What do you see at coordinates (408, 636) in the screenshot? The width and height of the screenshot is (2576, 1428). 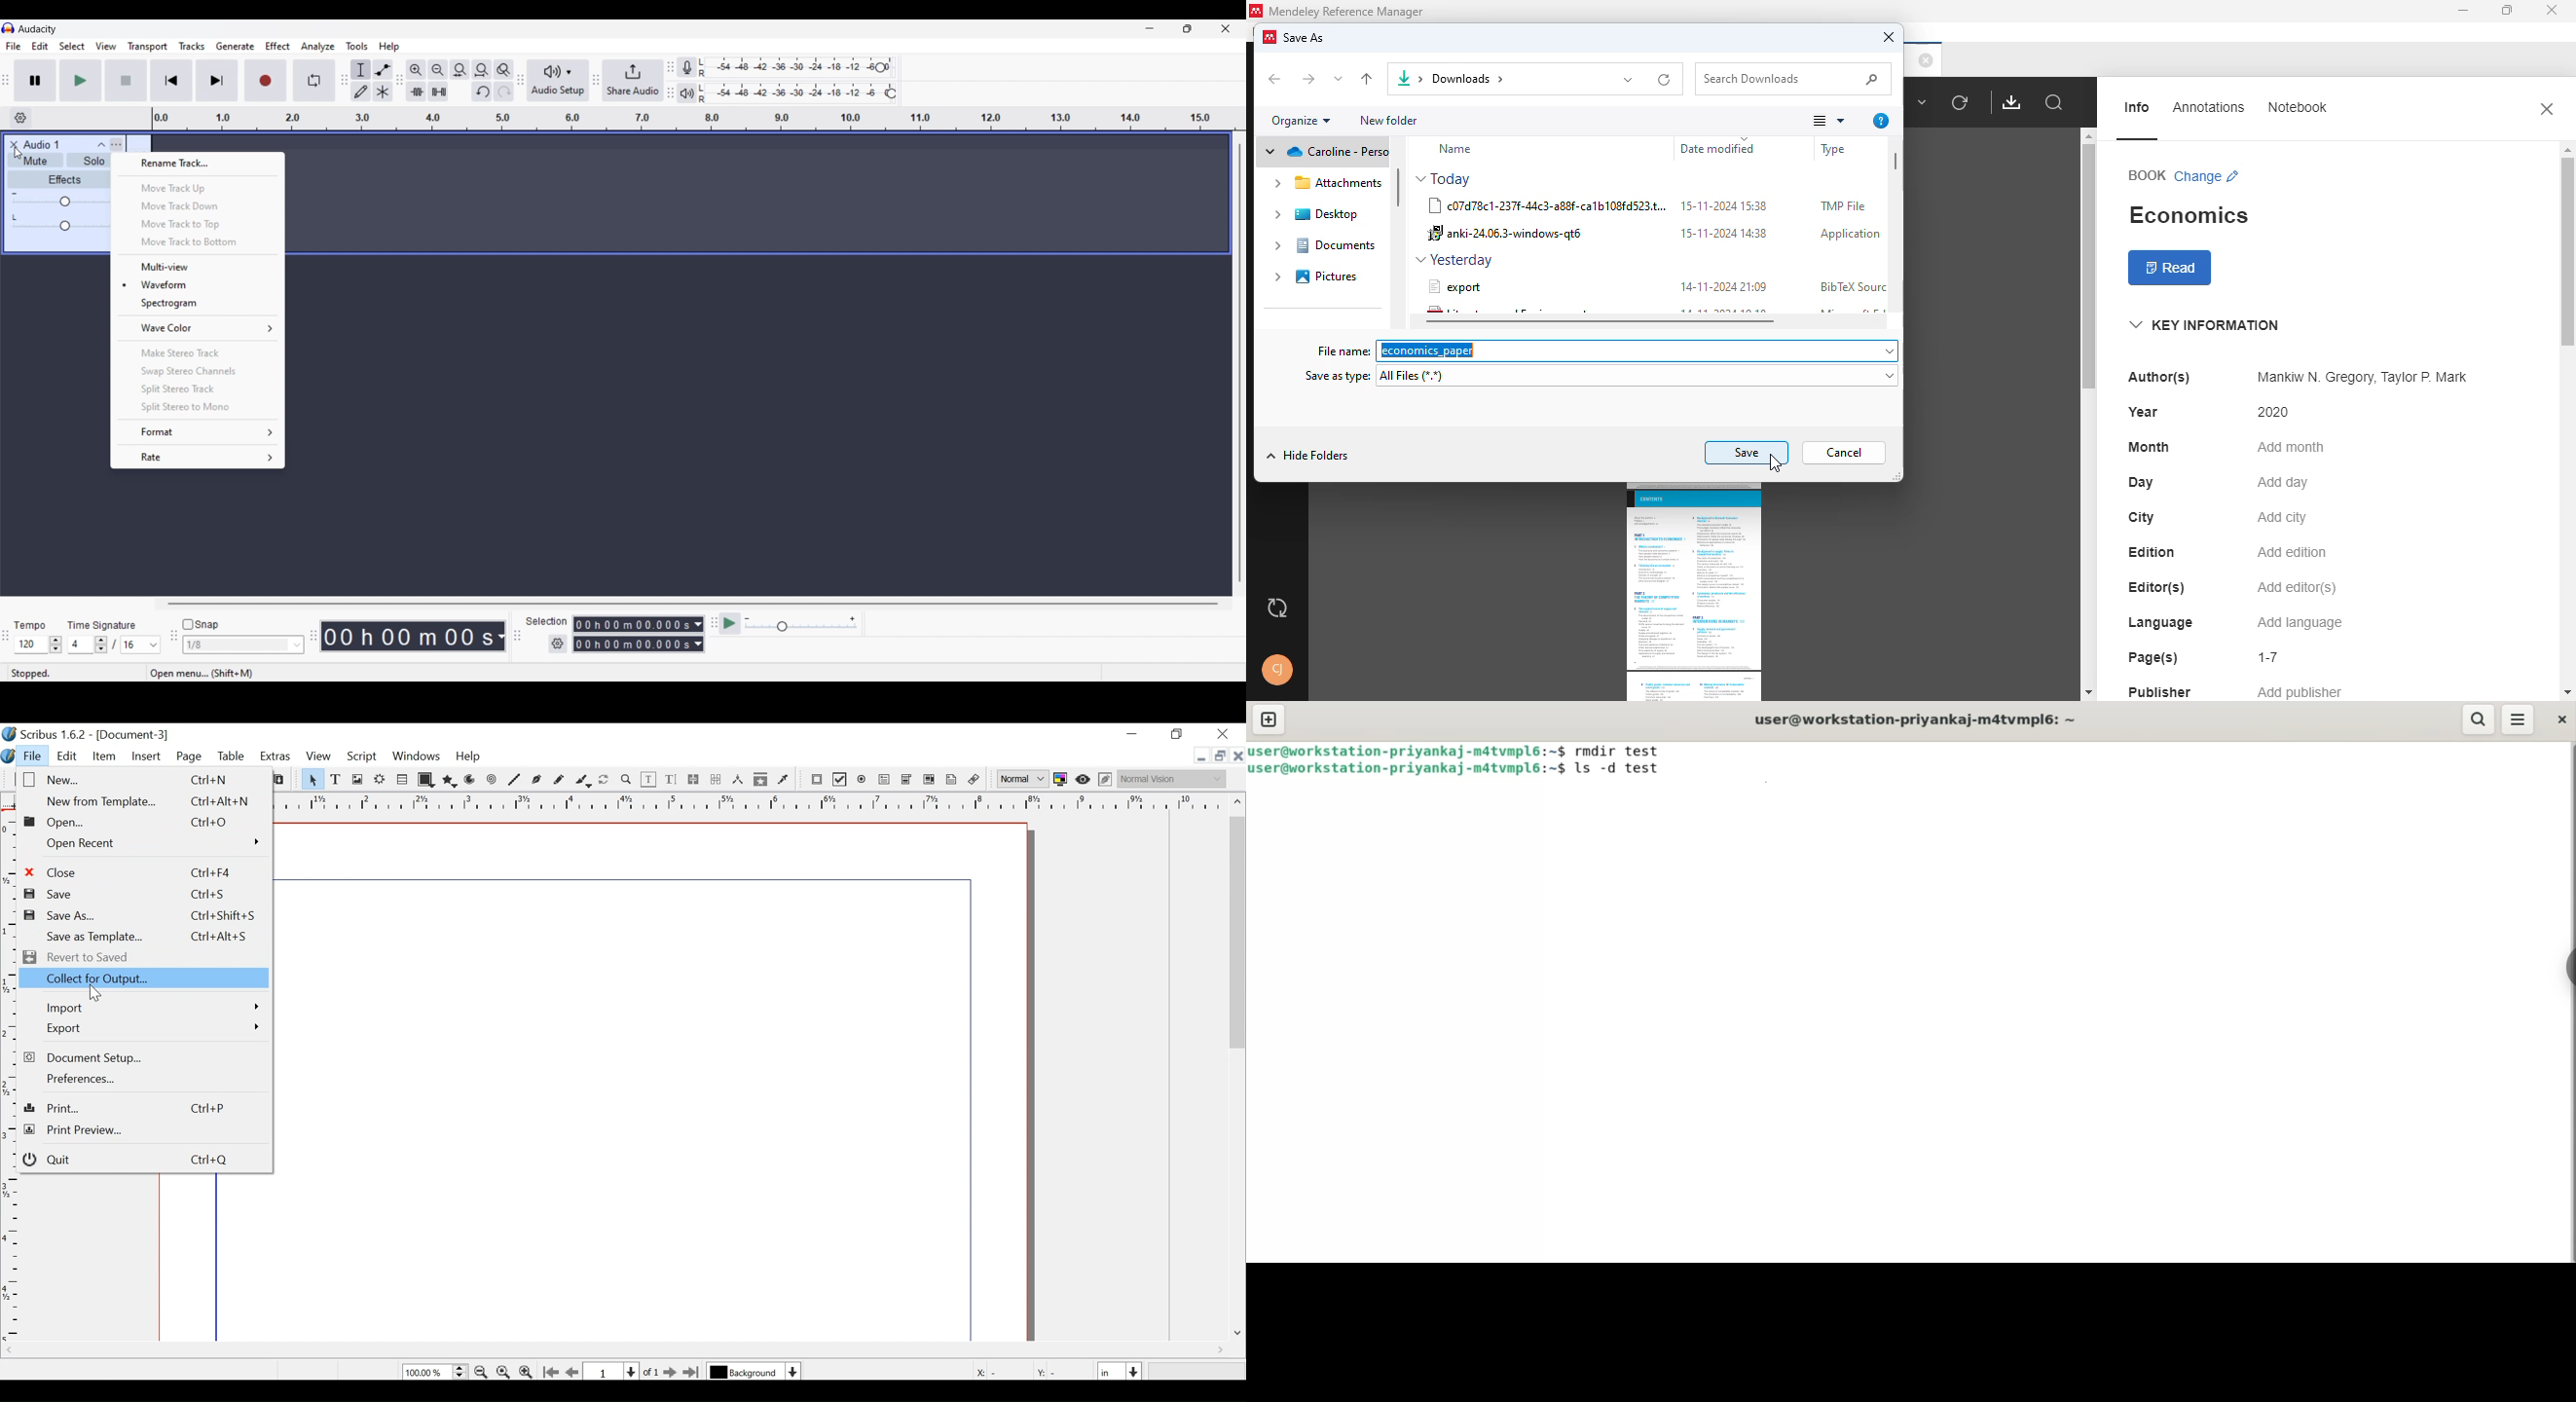 I see `Shows recorded duration` at bounding box center [408, 636].